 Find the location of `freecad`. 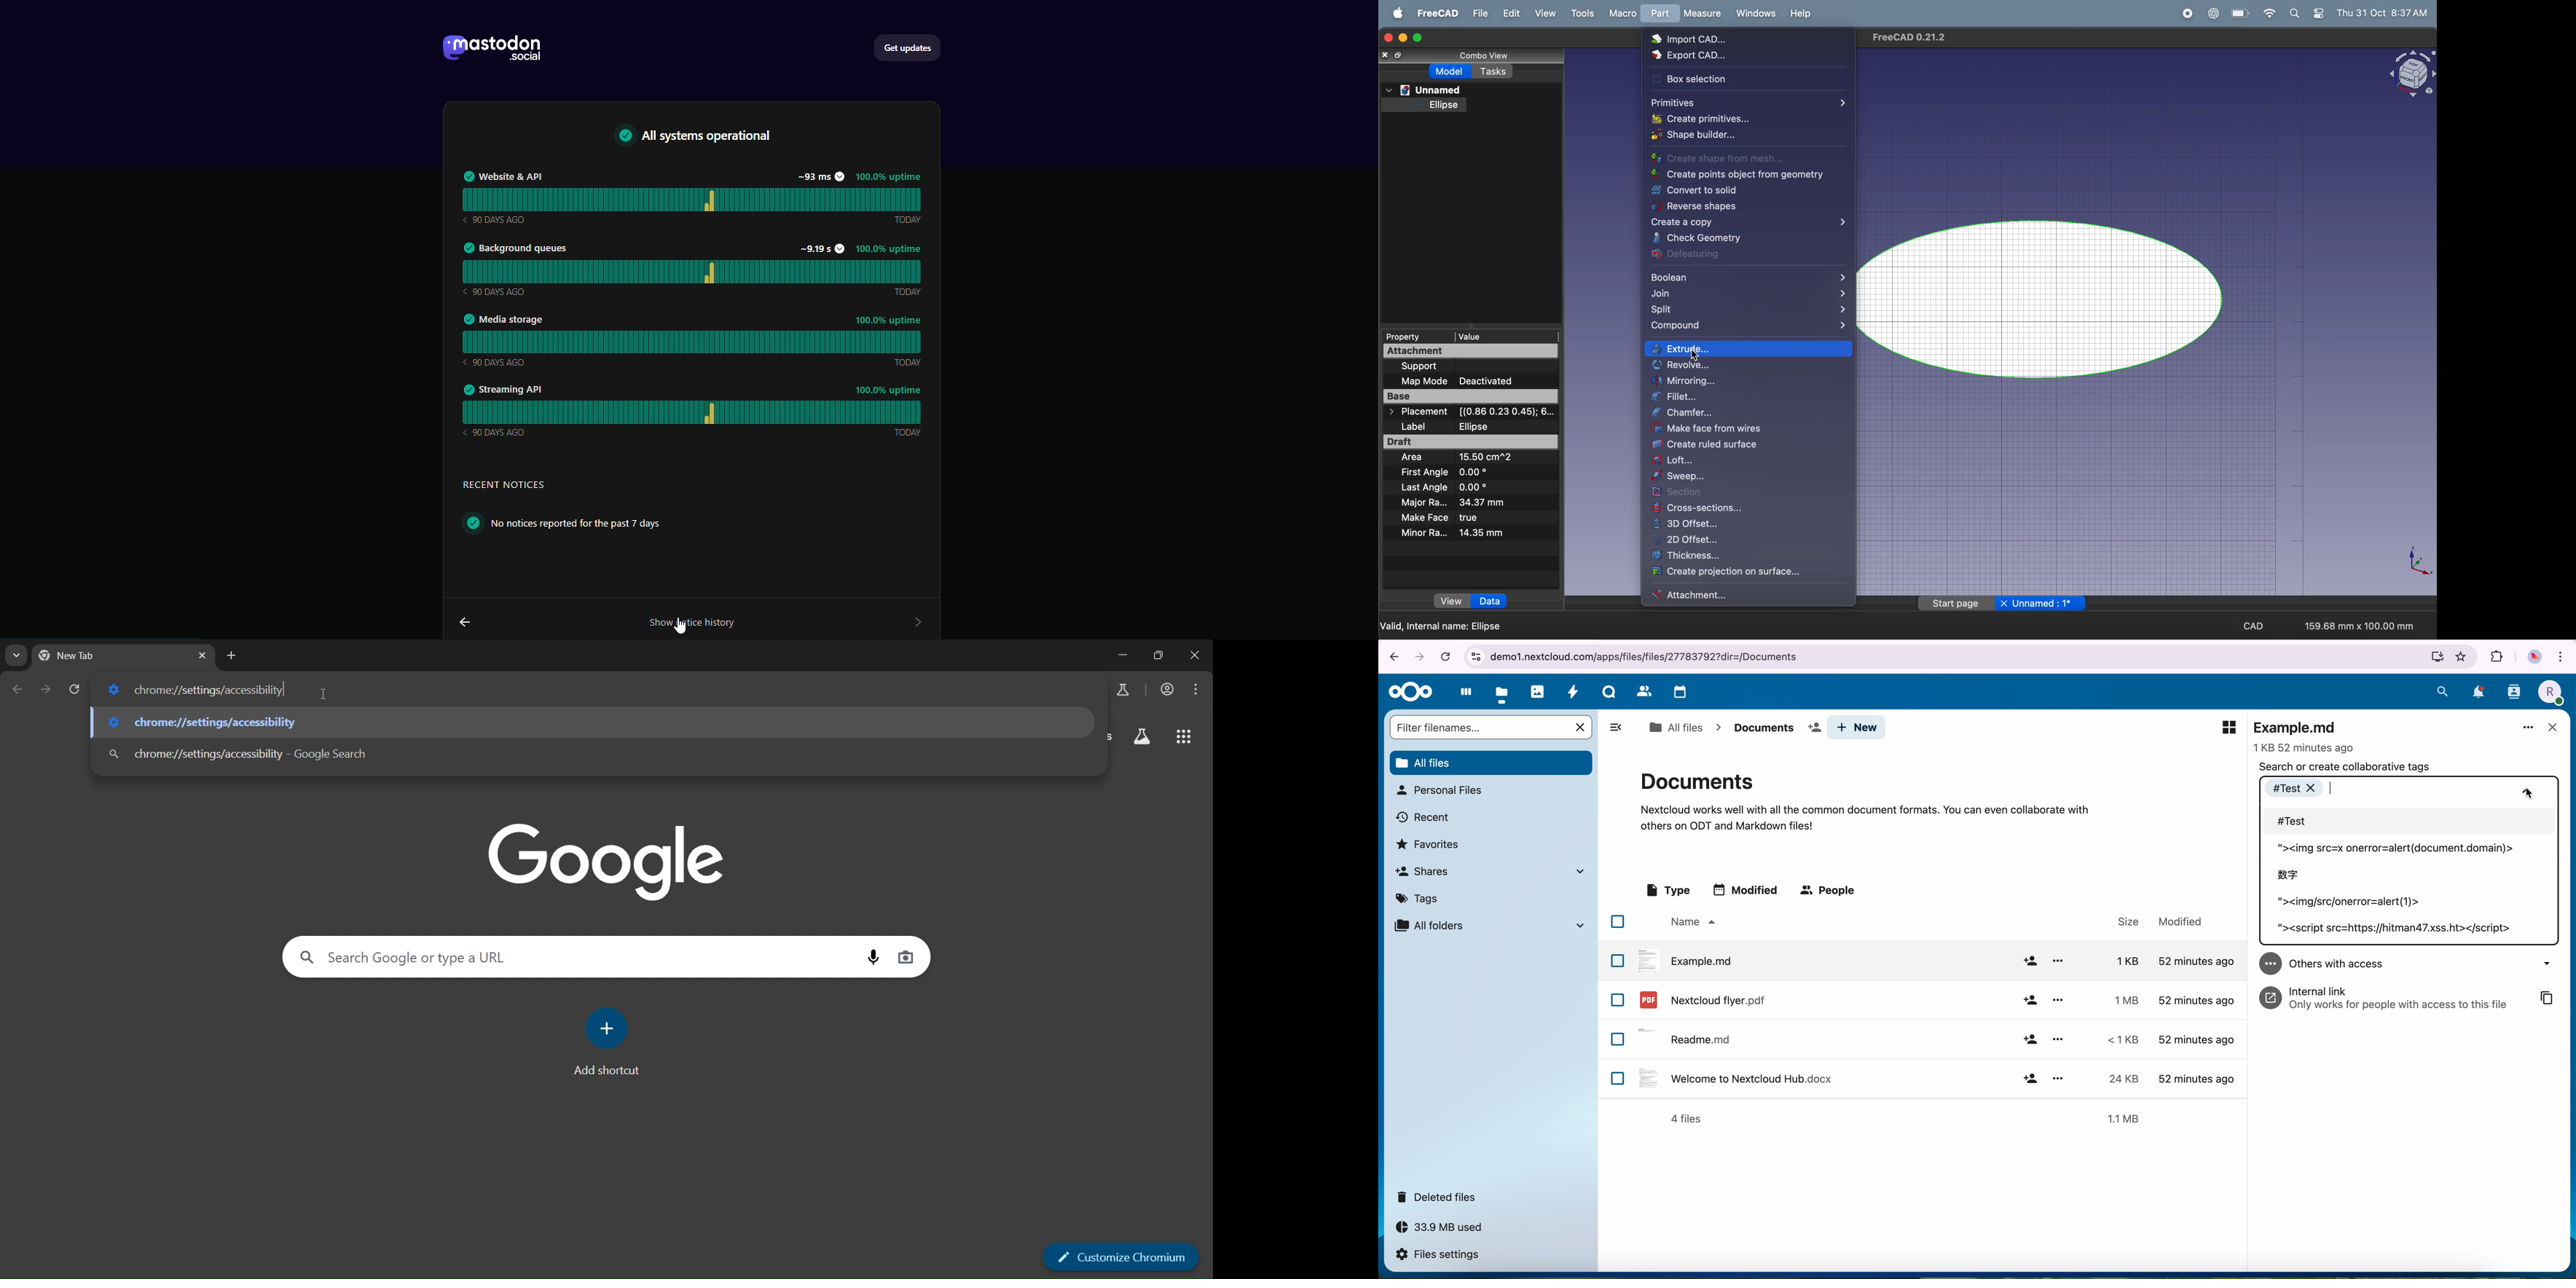

freecad is located at coordinates (1435, 14).